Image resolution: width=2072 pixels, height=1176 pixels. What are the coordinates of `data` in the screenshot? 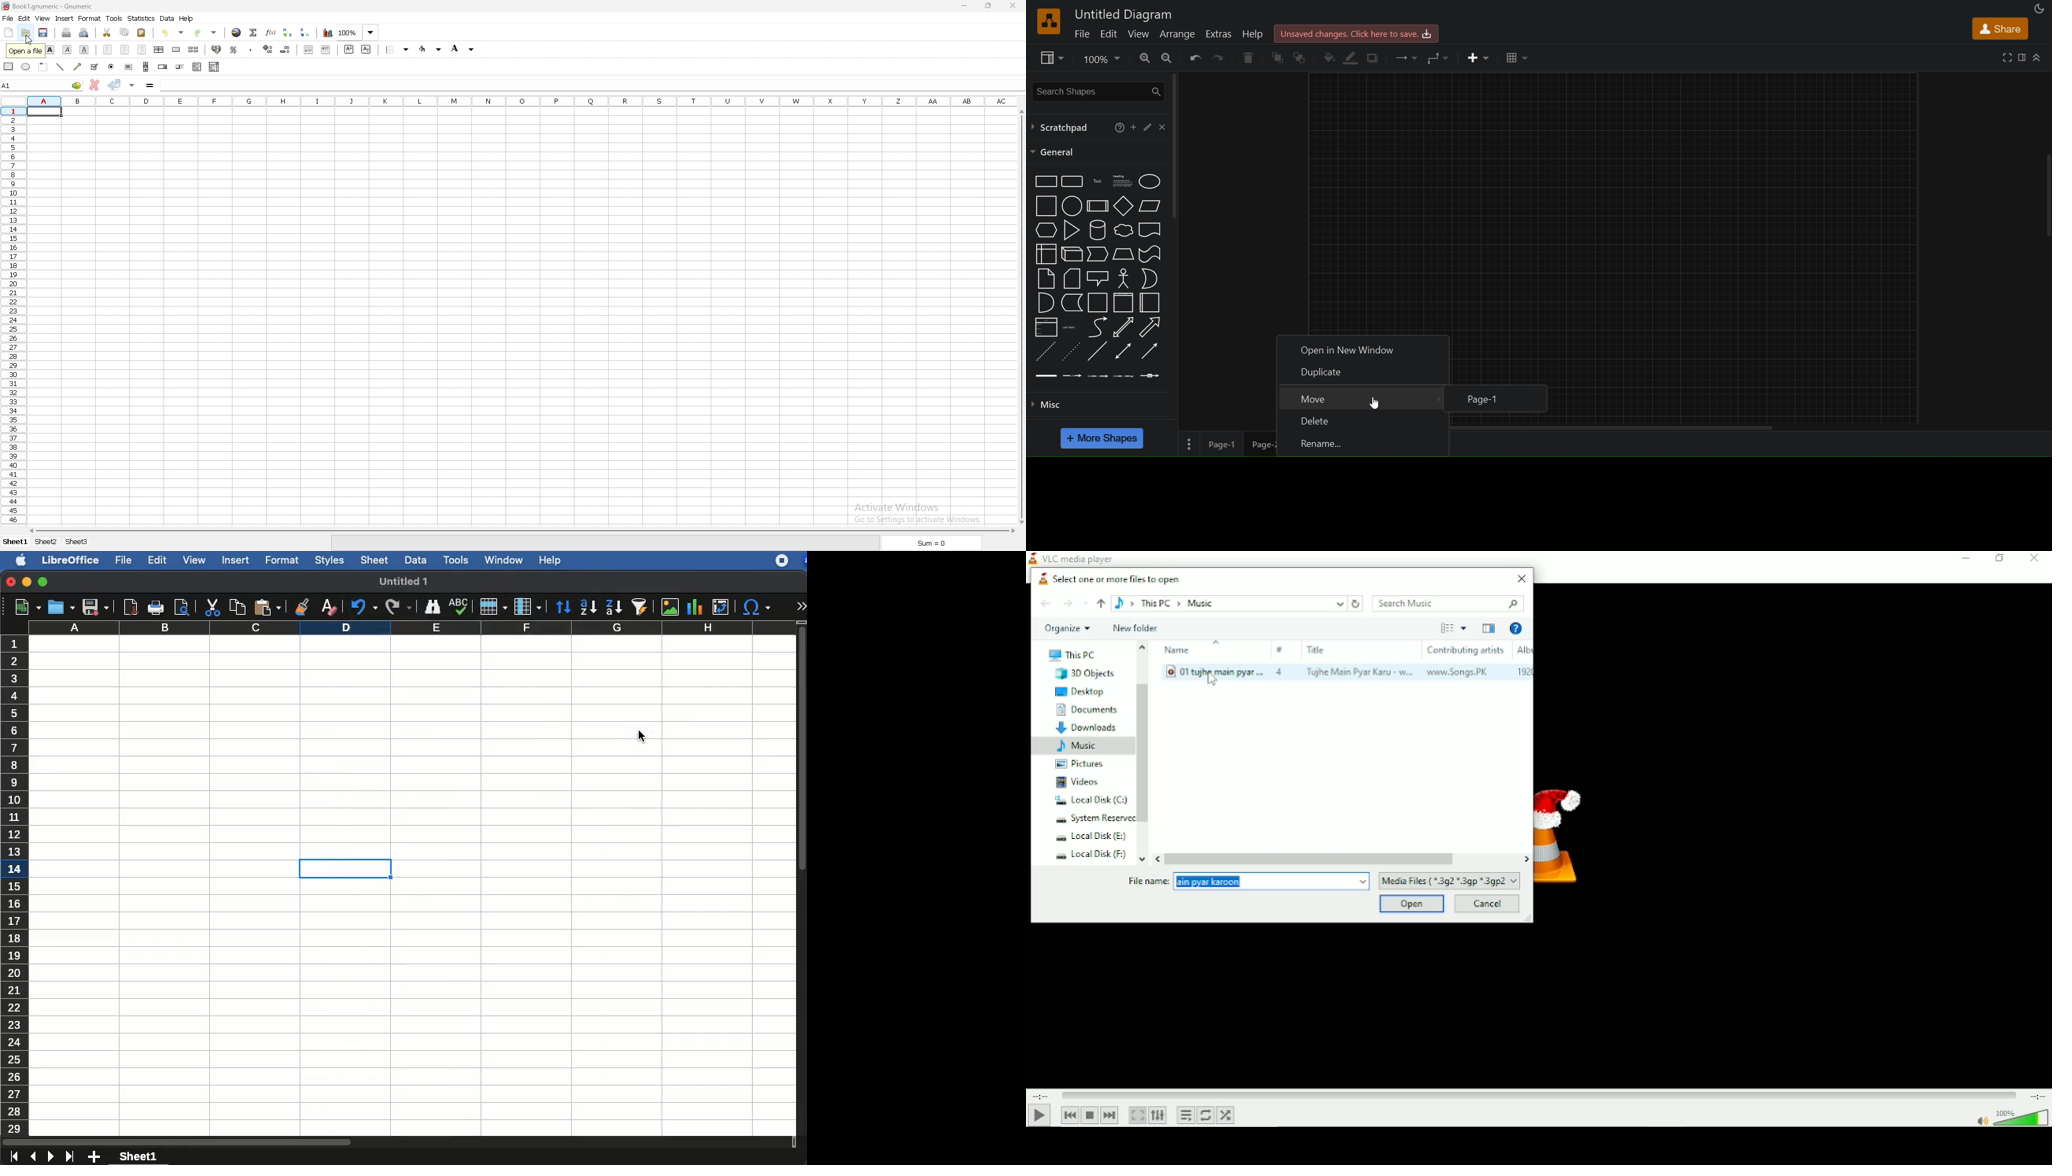 It's located at (414, 560).